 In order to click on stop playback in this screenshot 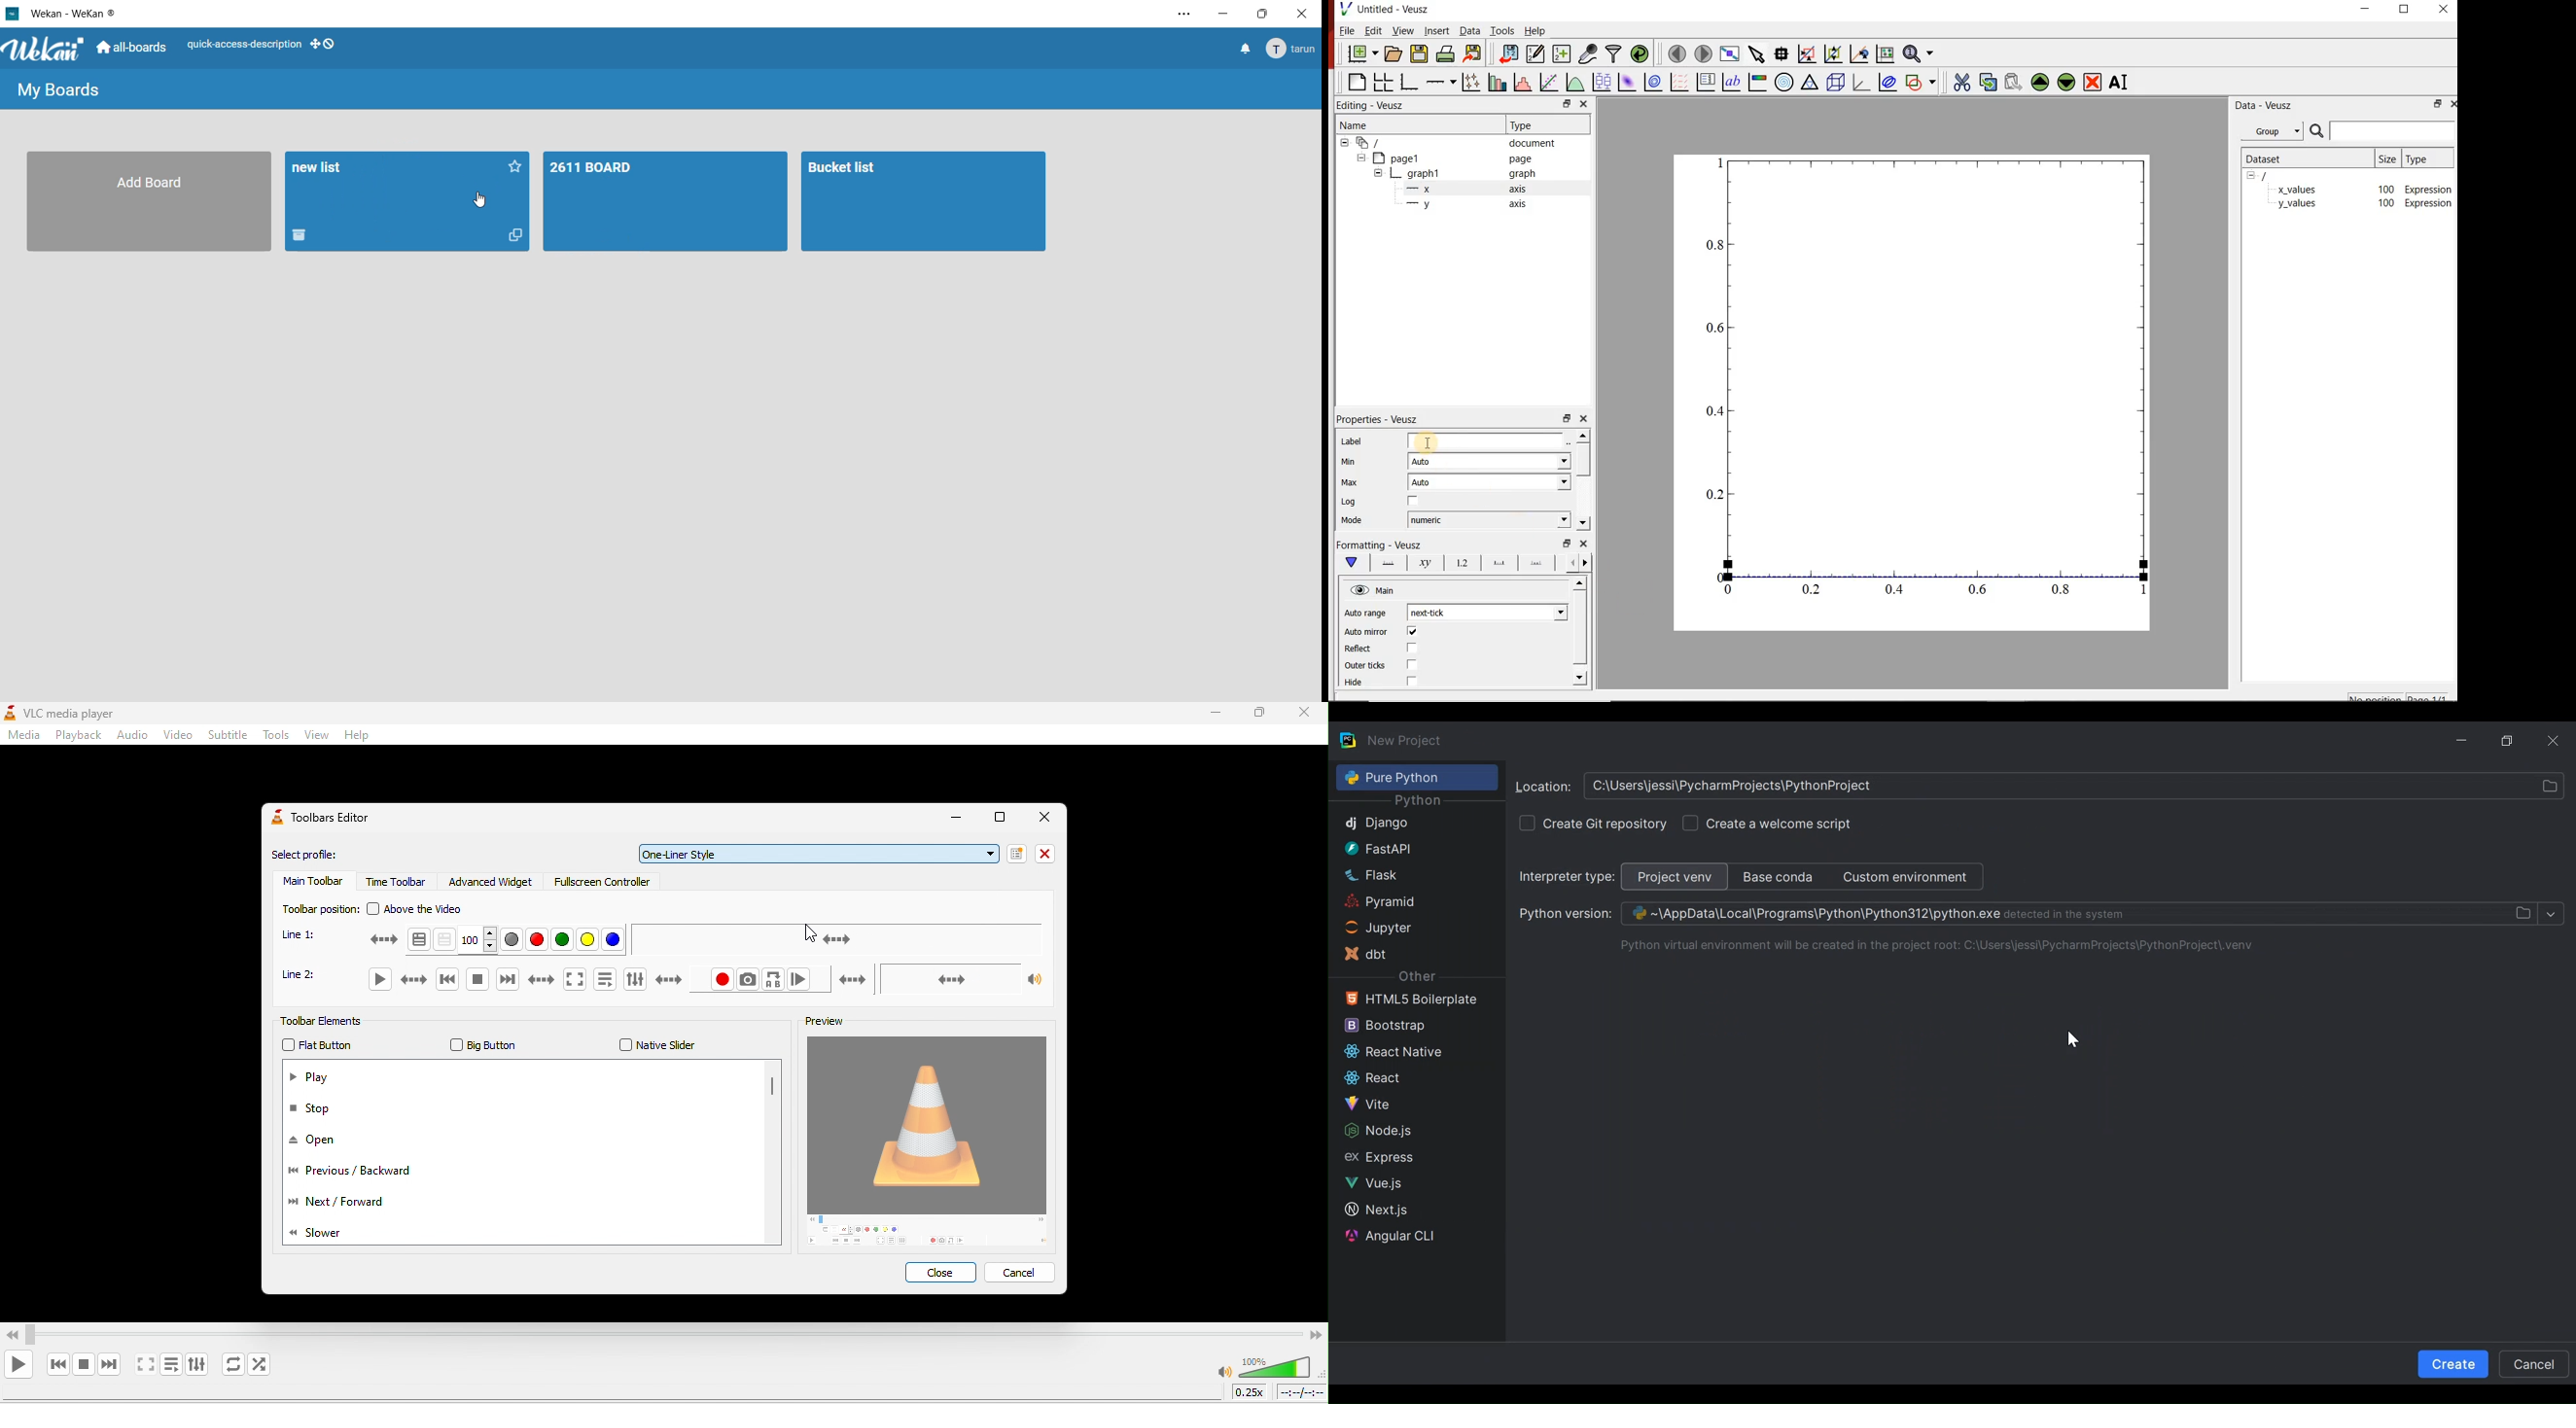, I will do `click(85, 1363)`.